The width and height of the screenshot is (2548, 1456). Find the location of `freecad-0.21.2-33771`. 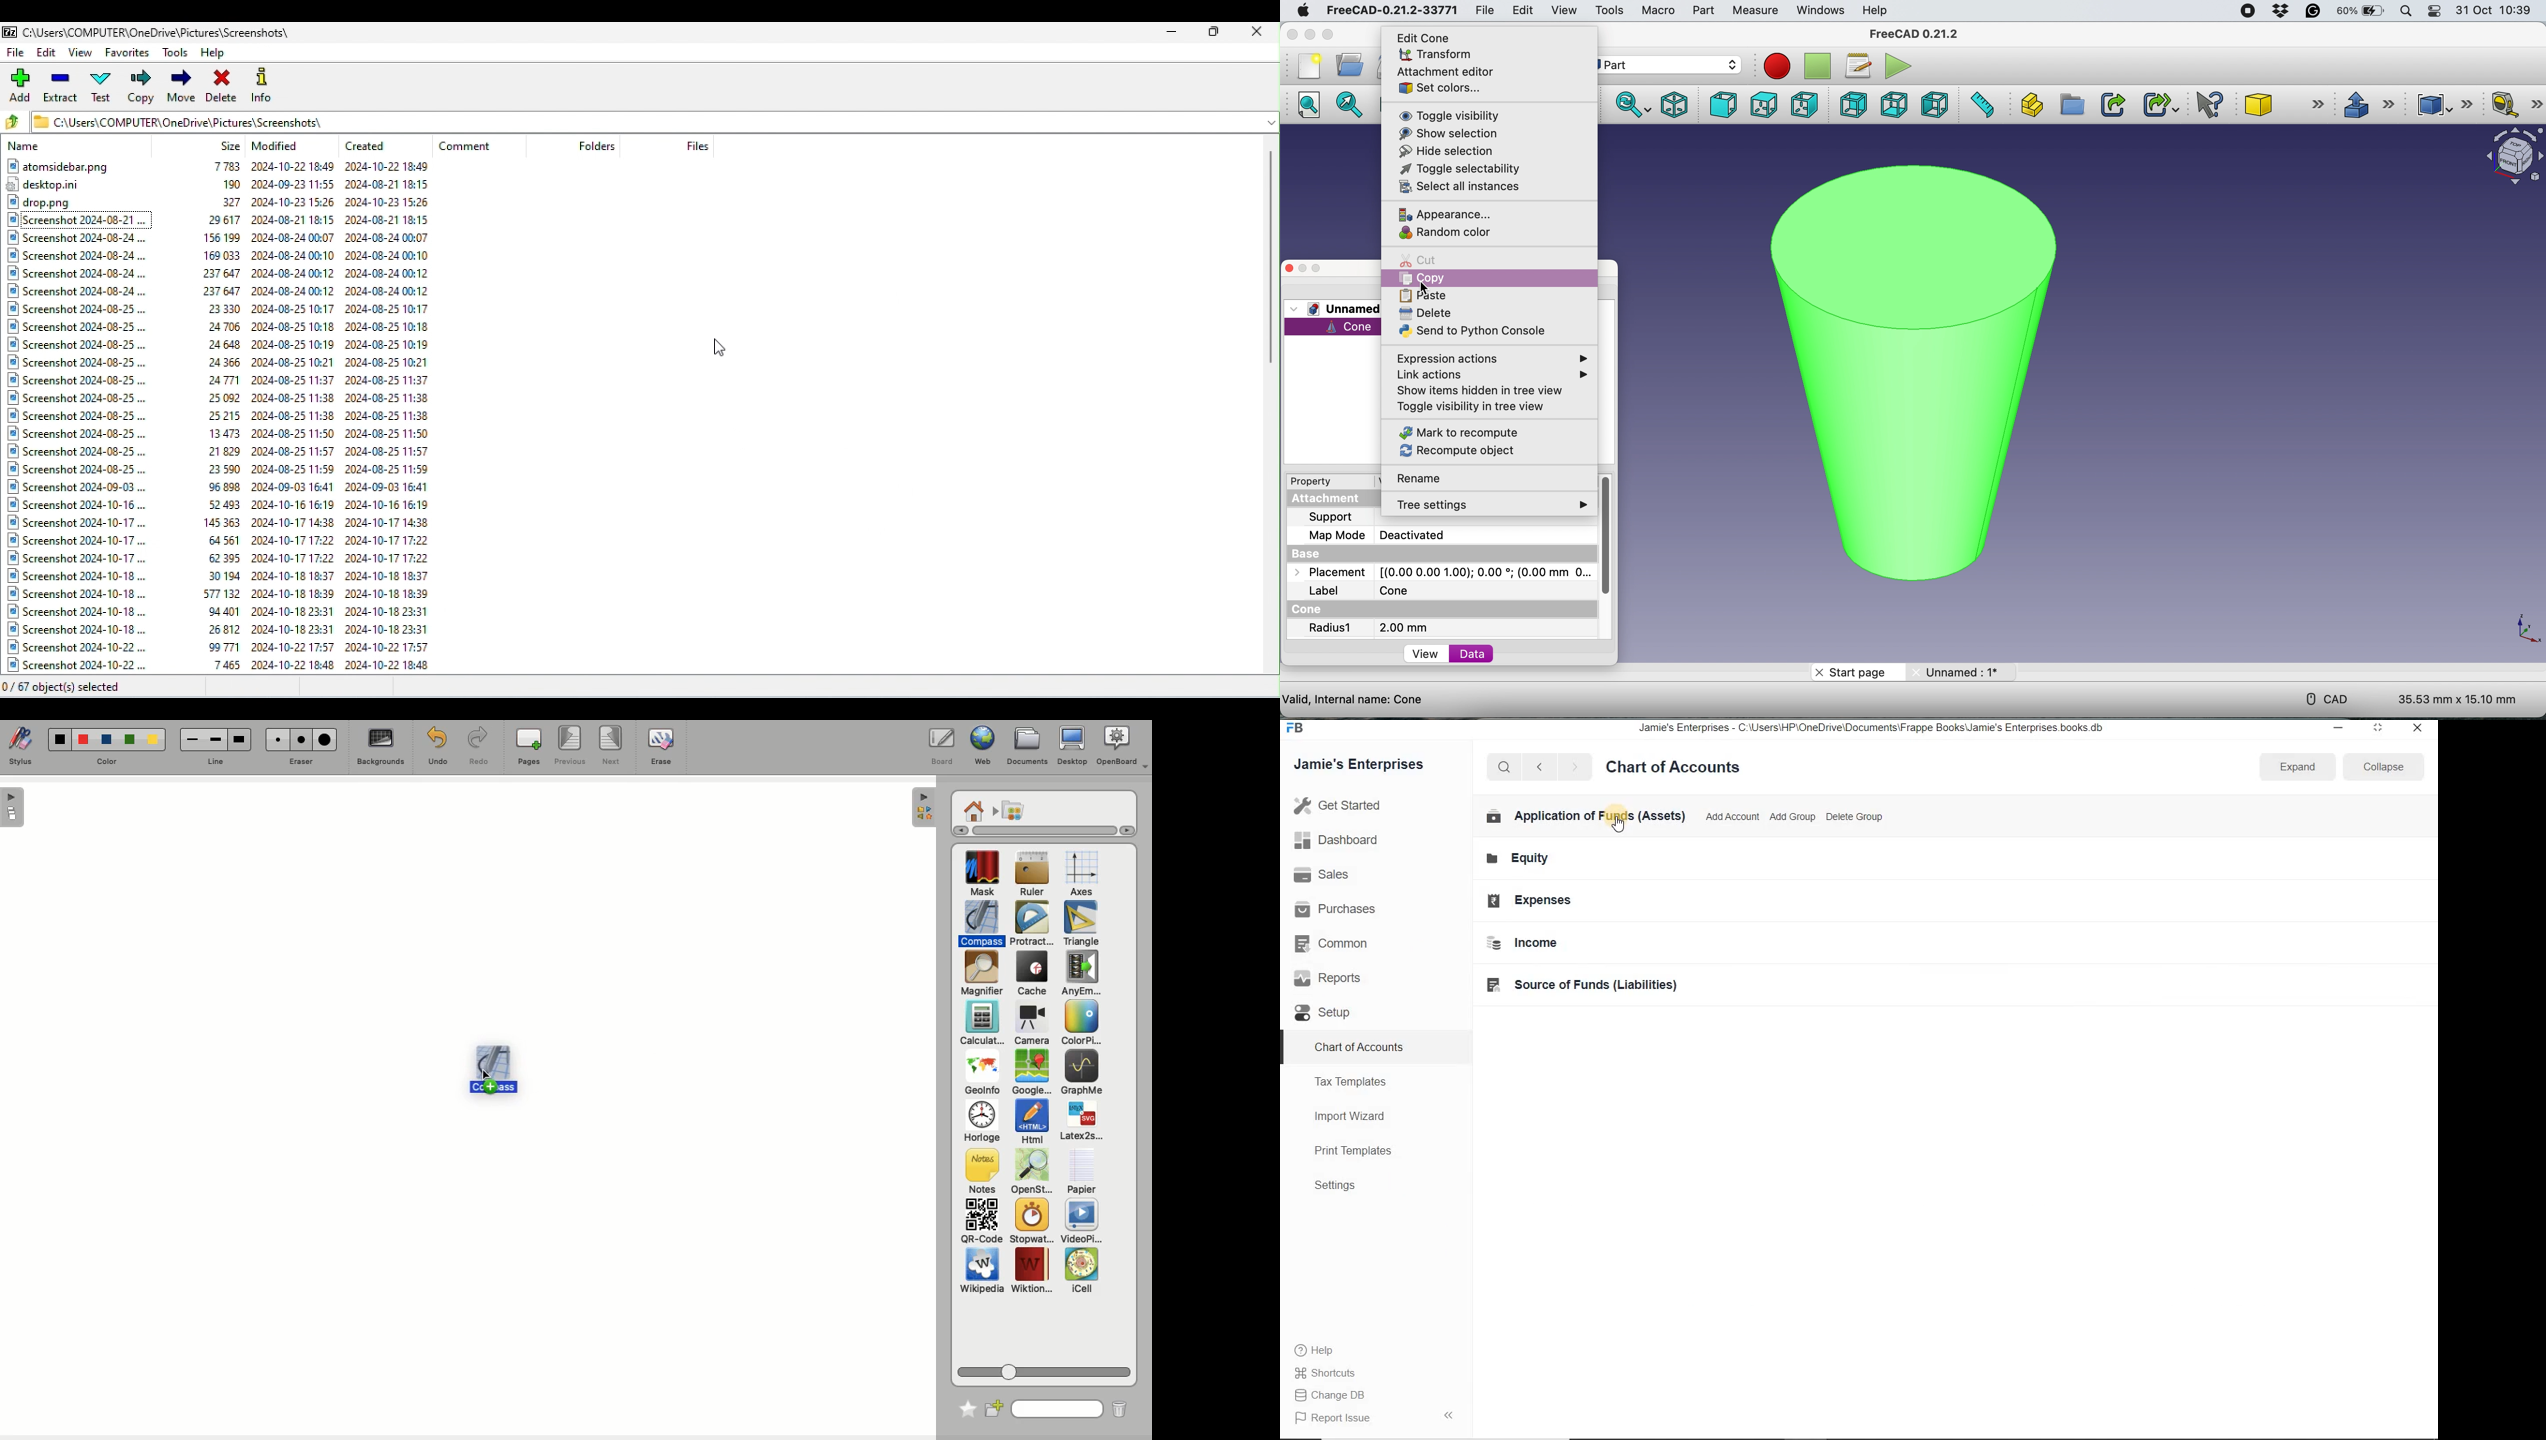

freecad-0.21.2-33771 is located at coordinates (1393, 10).